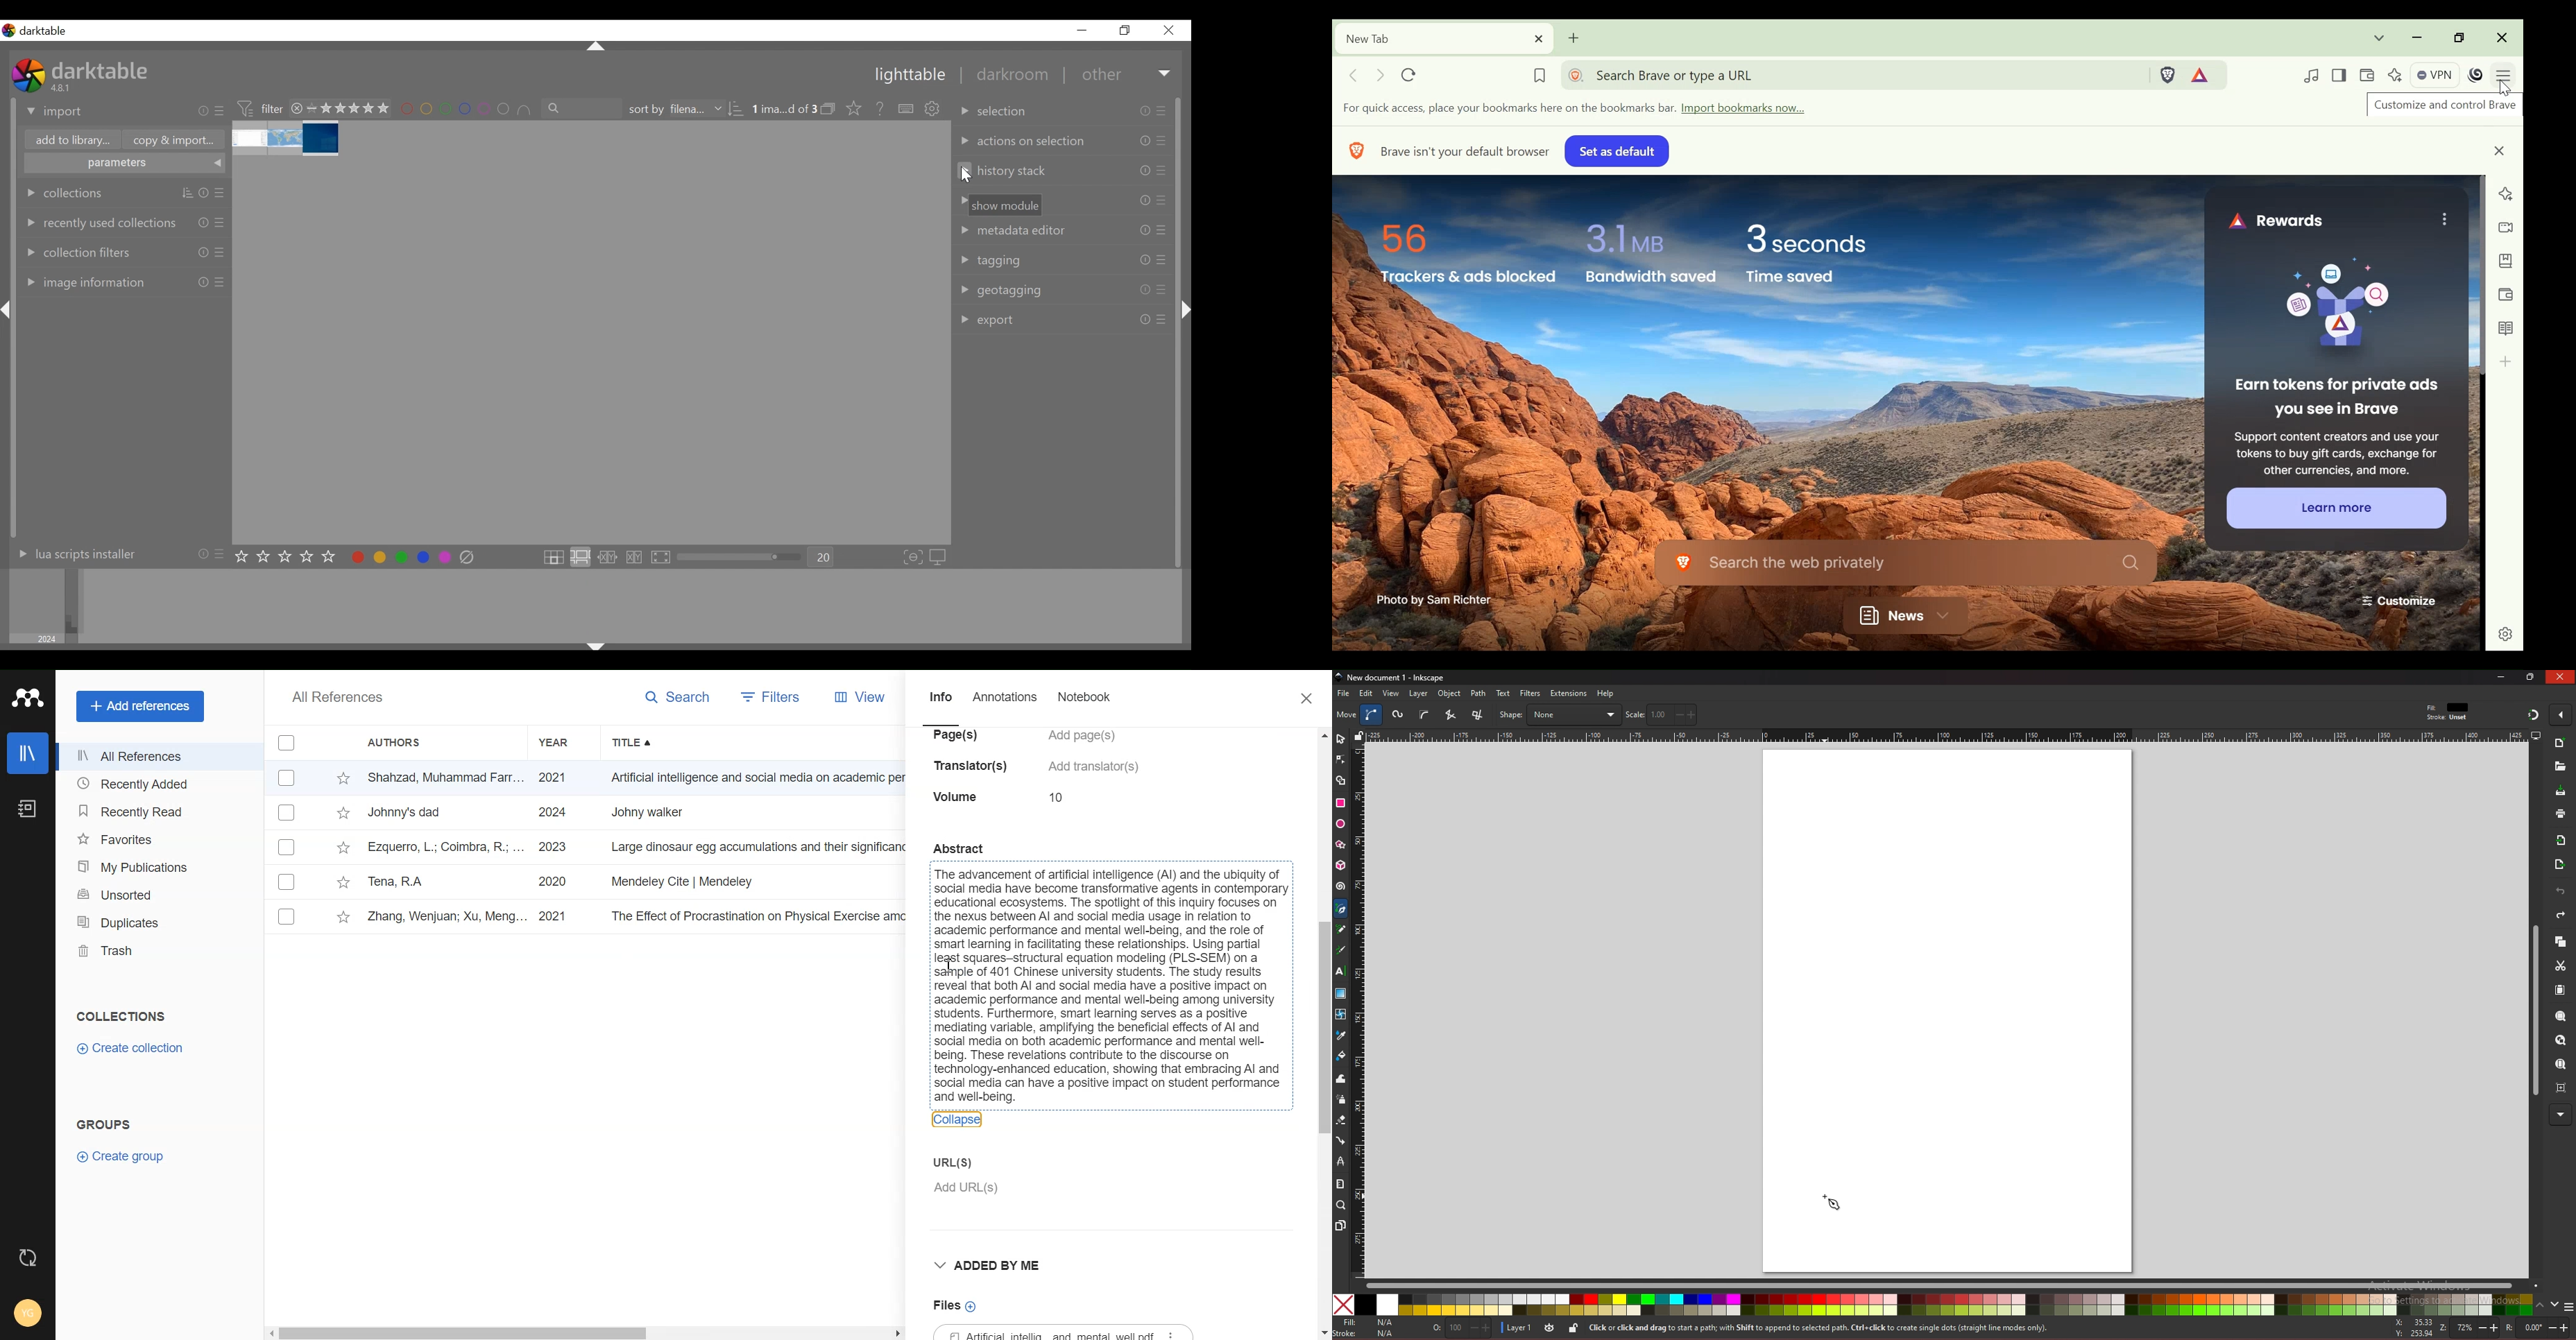 The height and width of the screenshot is (1344, 2576). What do you see at coordinates (106, 1124) in the screenshot?
I see `Text ` at bounding box center [106, 1124].